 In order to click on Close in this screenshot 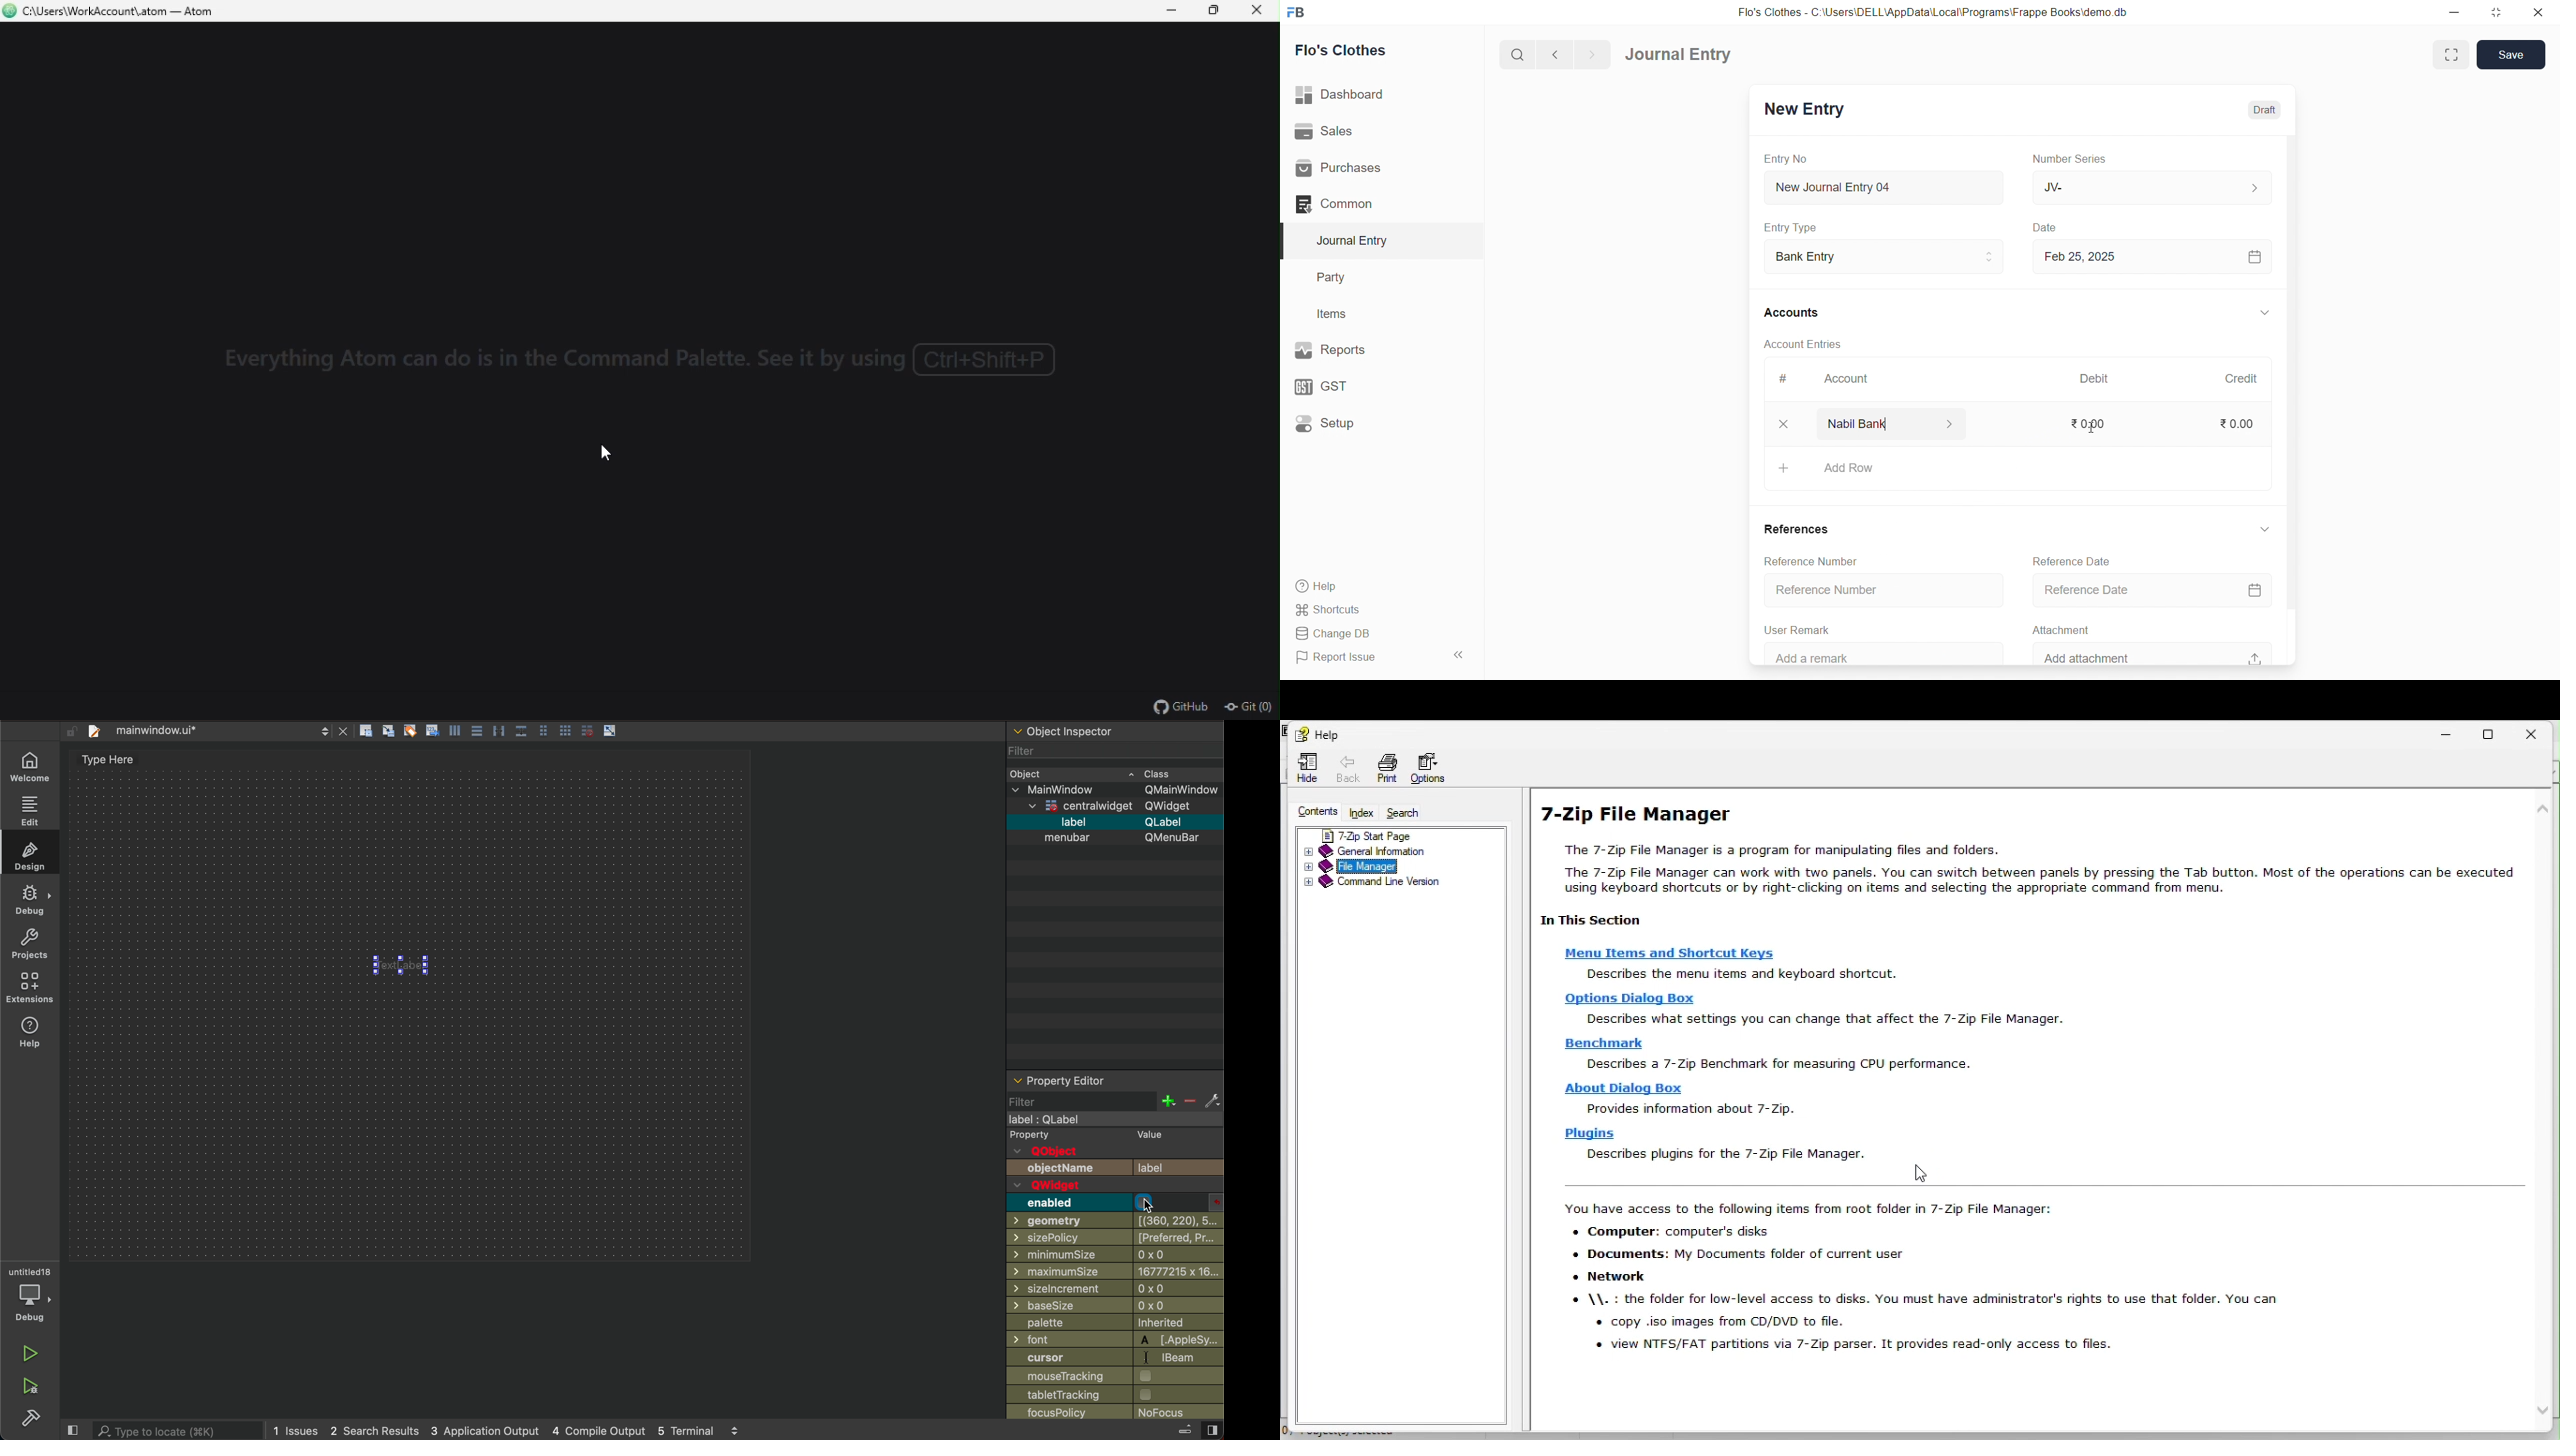, I will do `click(1262, 13)`.